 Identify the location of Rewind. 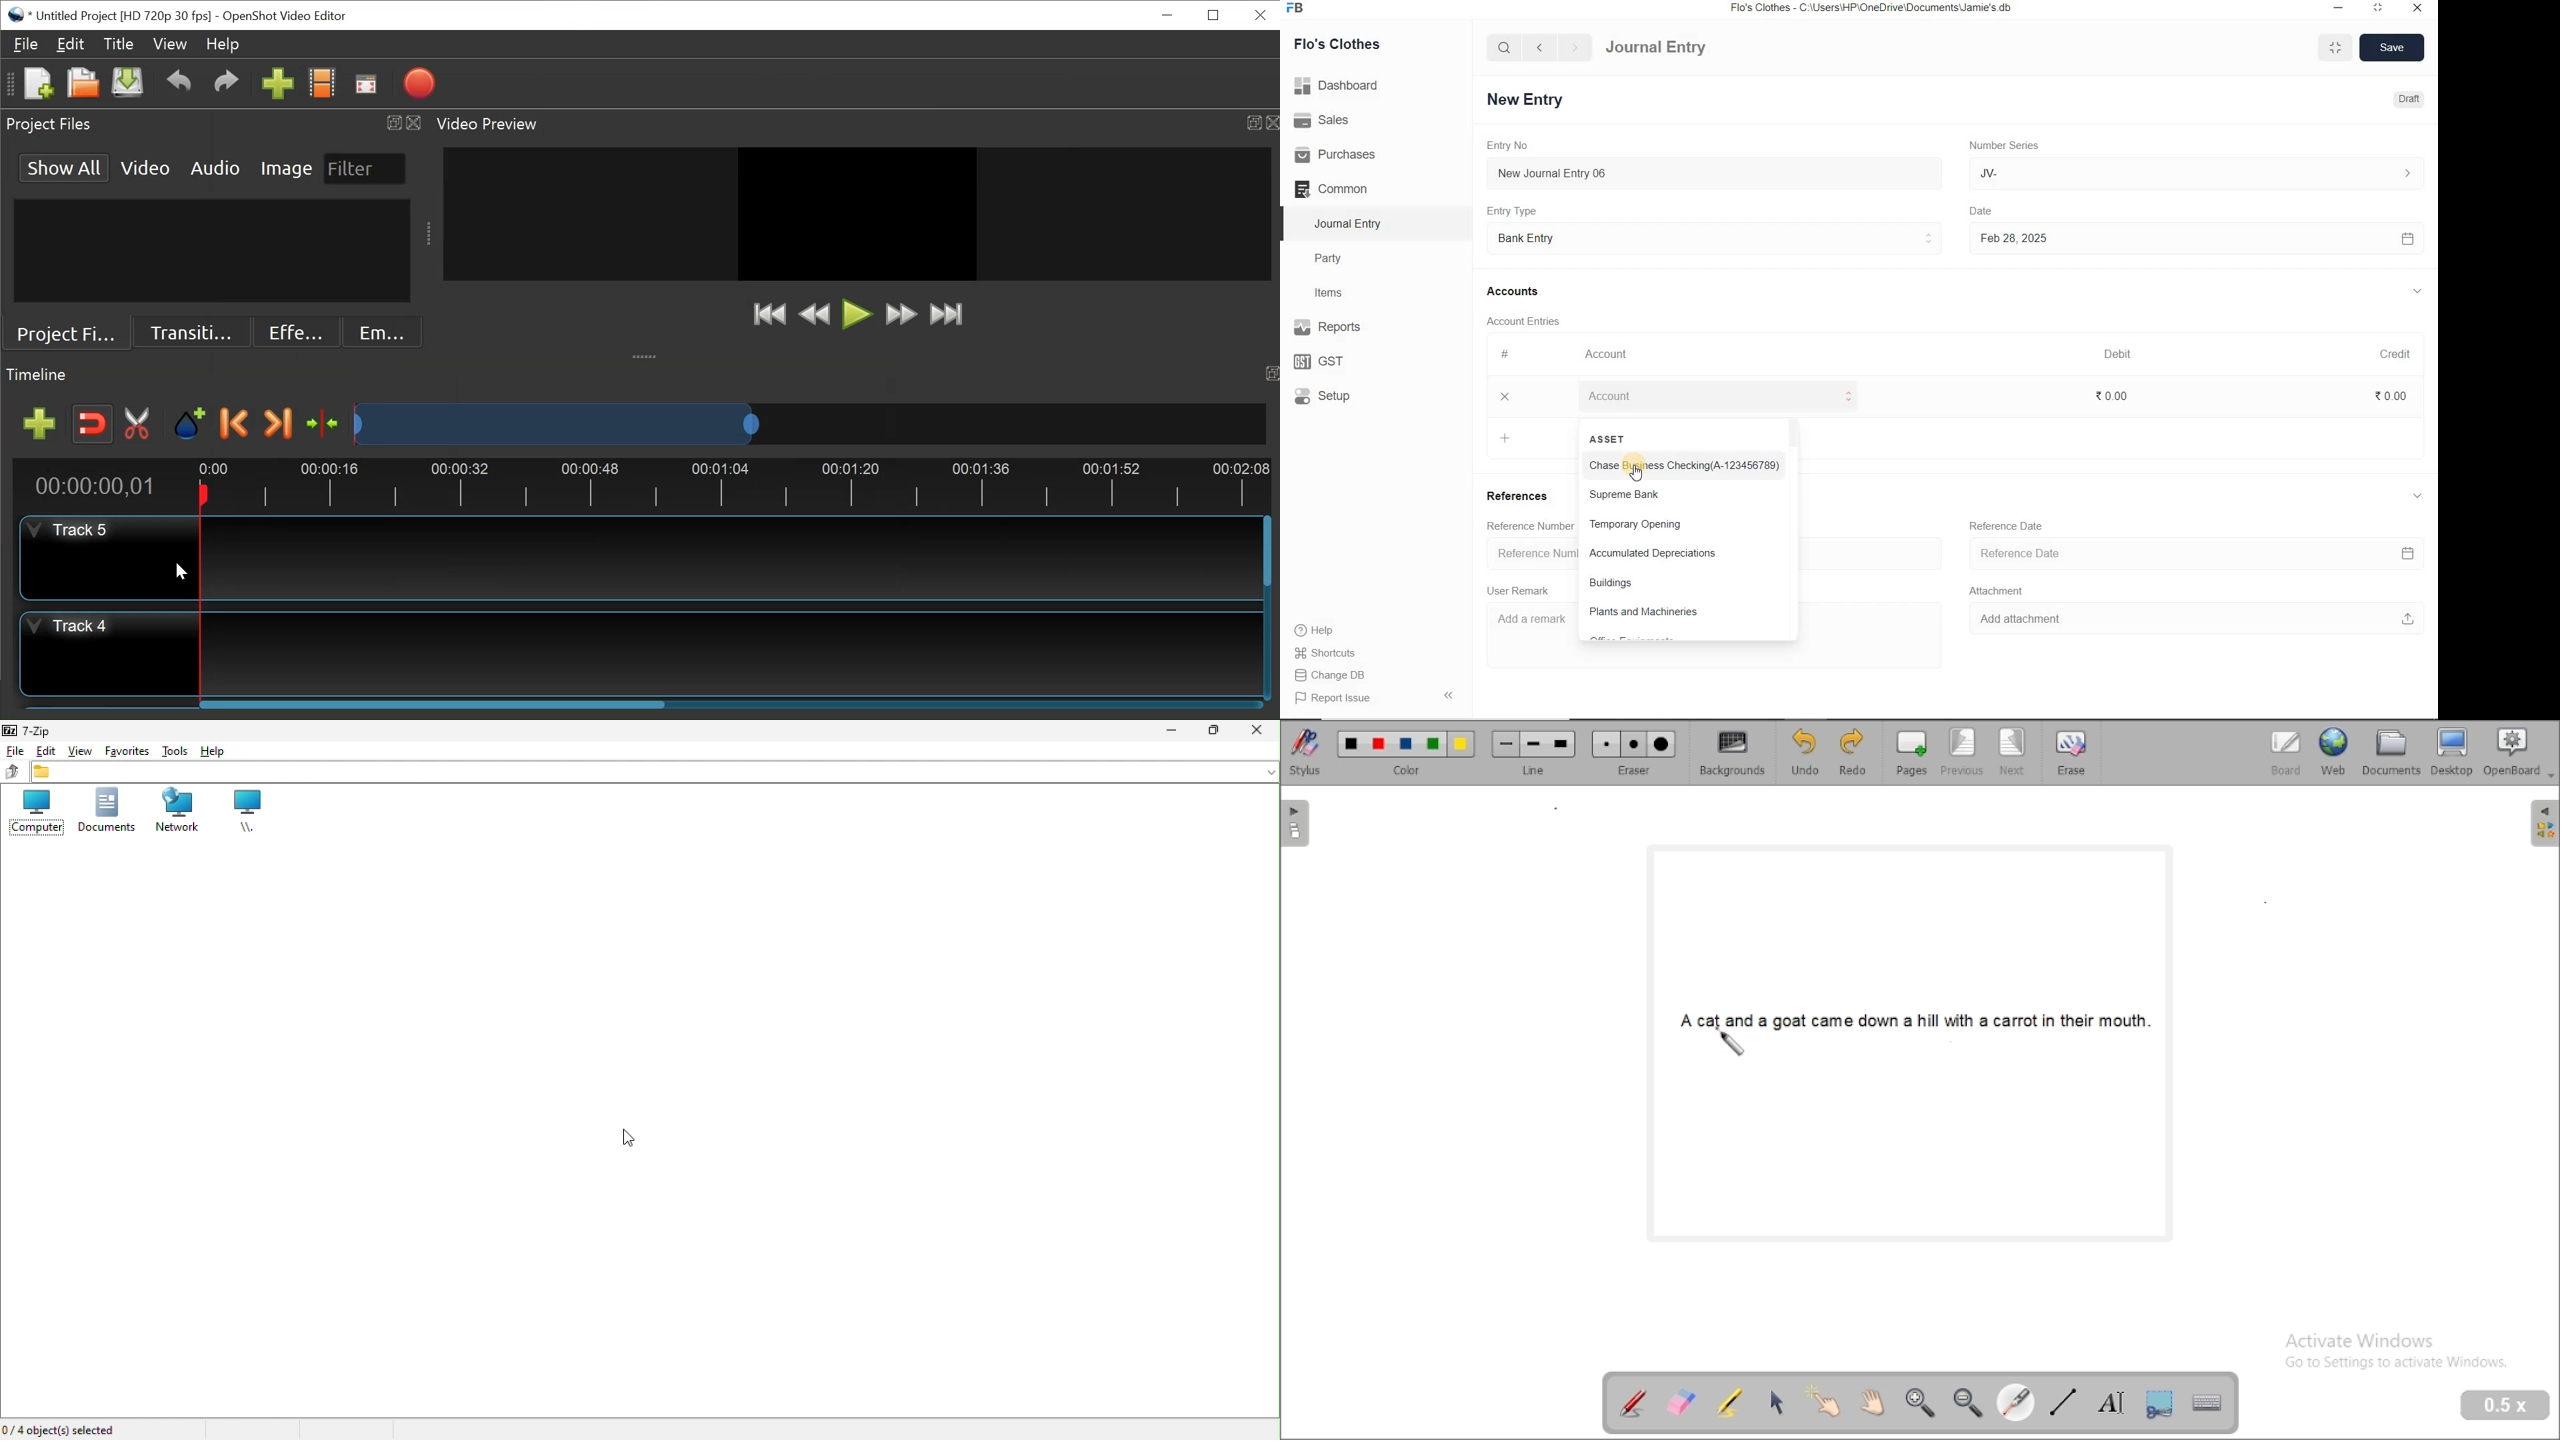
(815, 315).